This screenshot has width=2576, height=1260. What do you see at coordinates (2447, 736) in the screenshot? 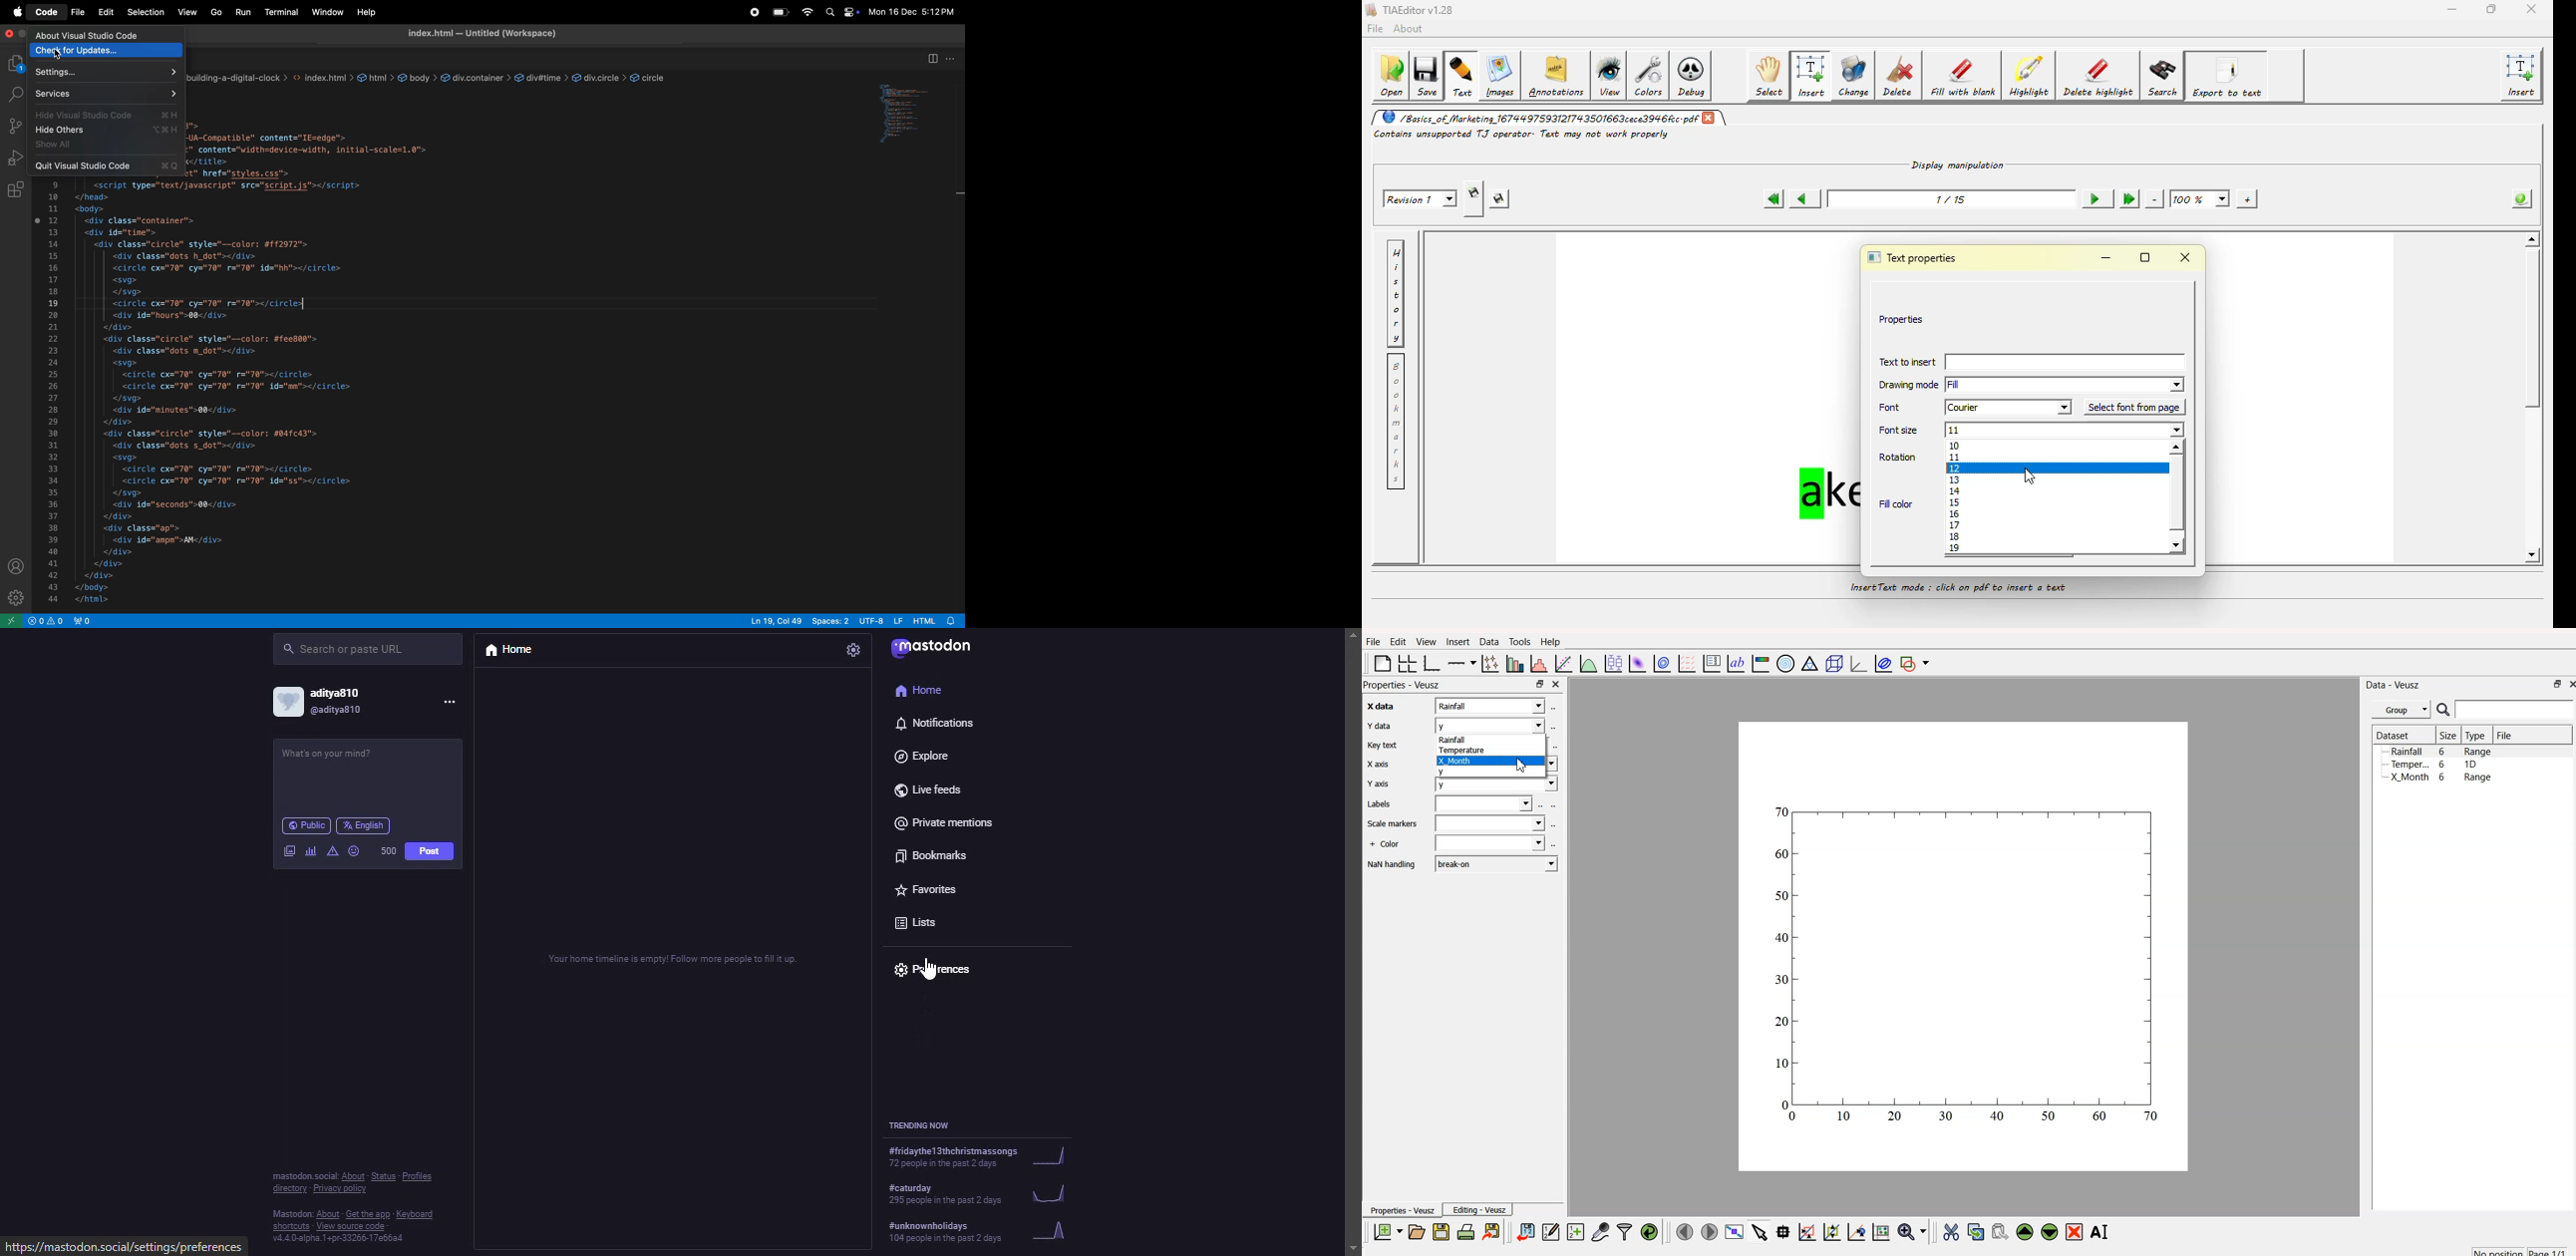
I see `| Size` at bounding box center [2447, 736].